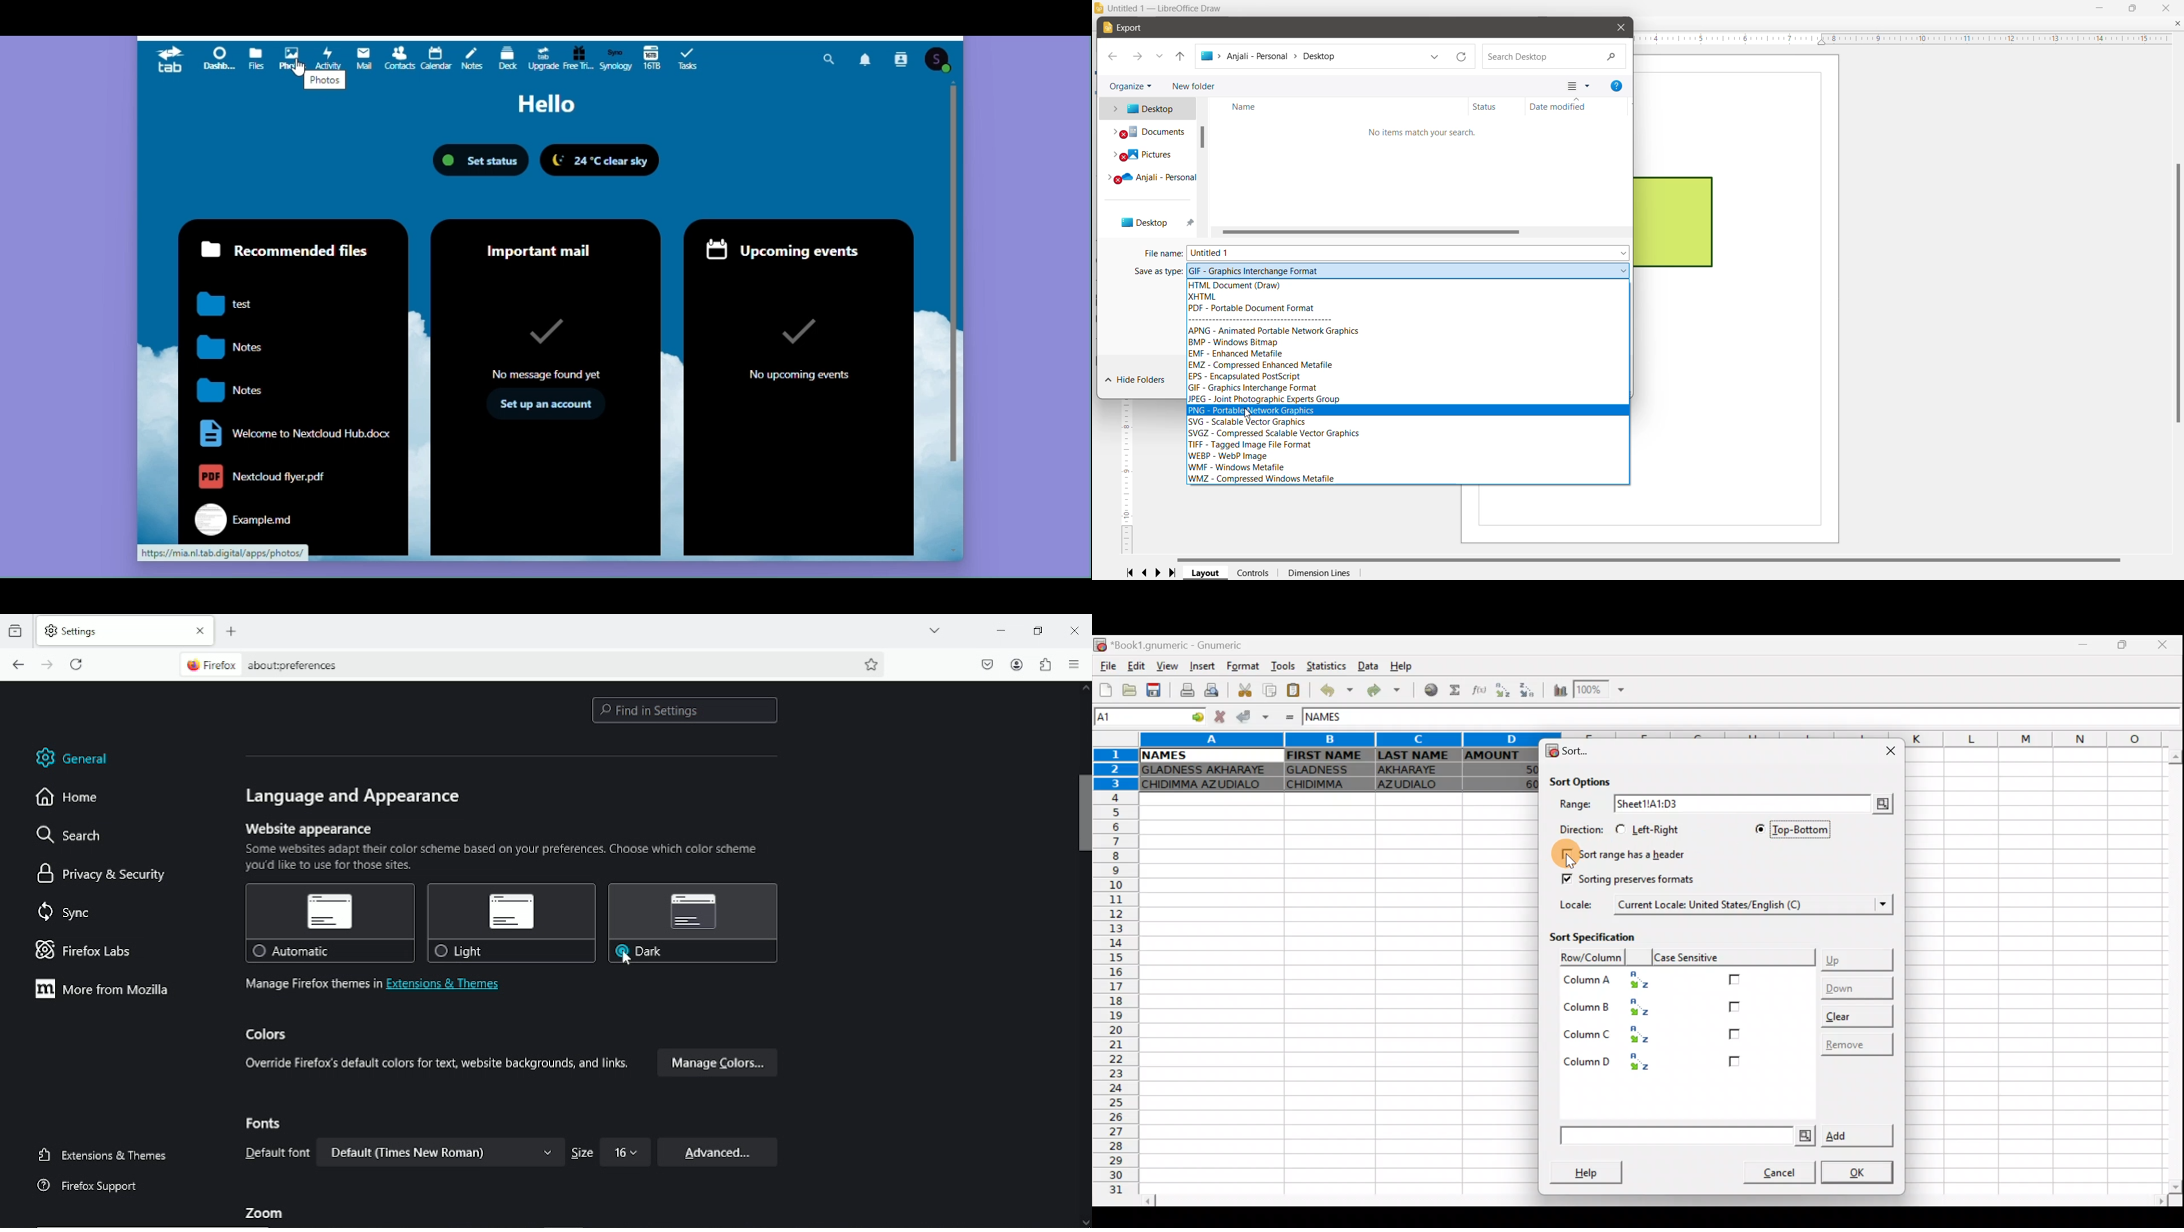  What do you see at coordinates (1251, 717) in the screenshot?
I see `Accept change` at bounding box center [1251, 717].